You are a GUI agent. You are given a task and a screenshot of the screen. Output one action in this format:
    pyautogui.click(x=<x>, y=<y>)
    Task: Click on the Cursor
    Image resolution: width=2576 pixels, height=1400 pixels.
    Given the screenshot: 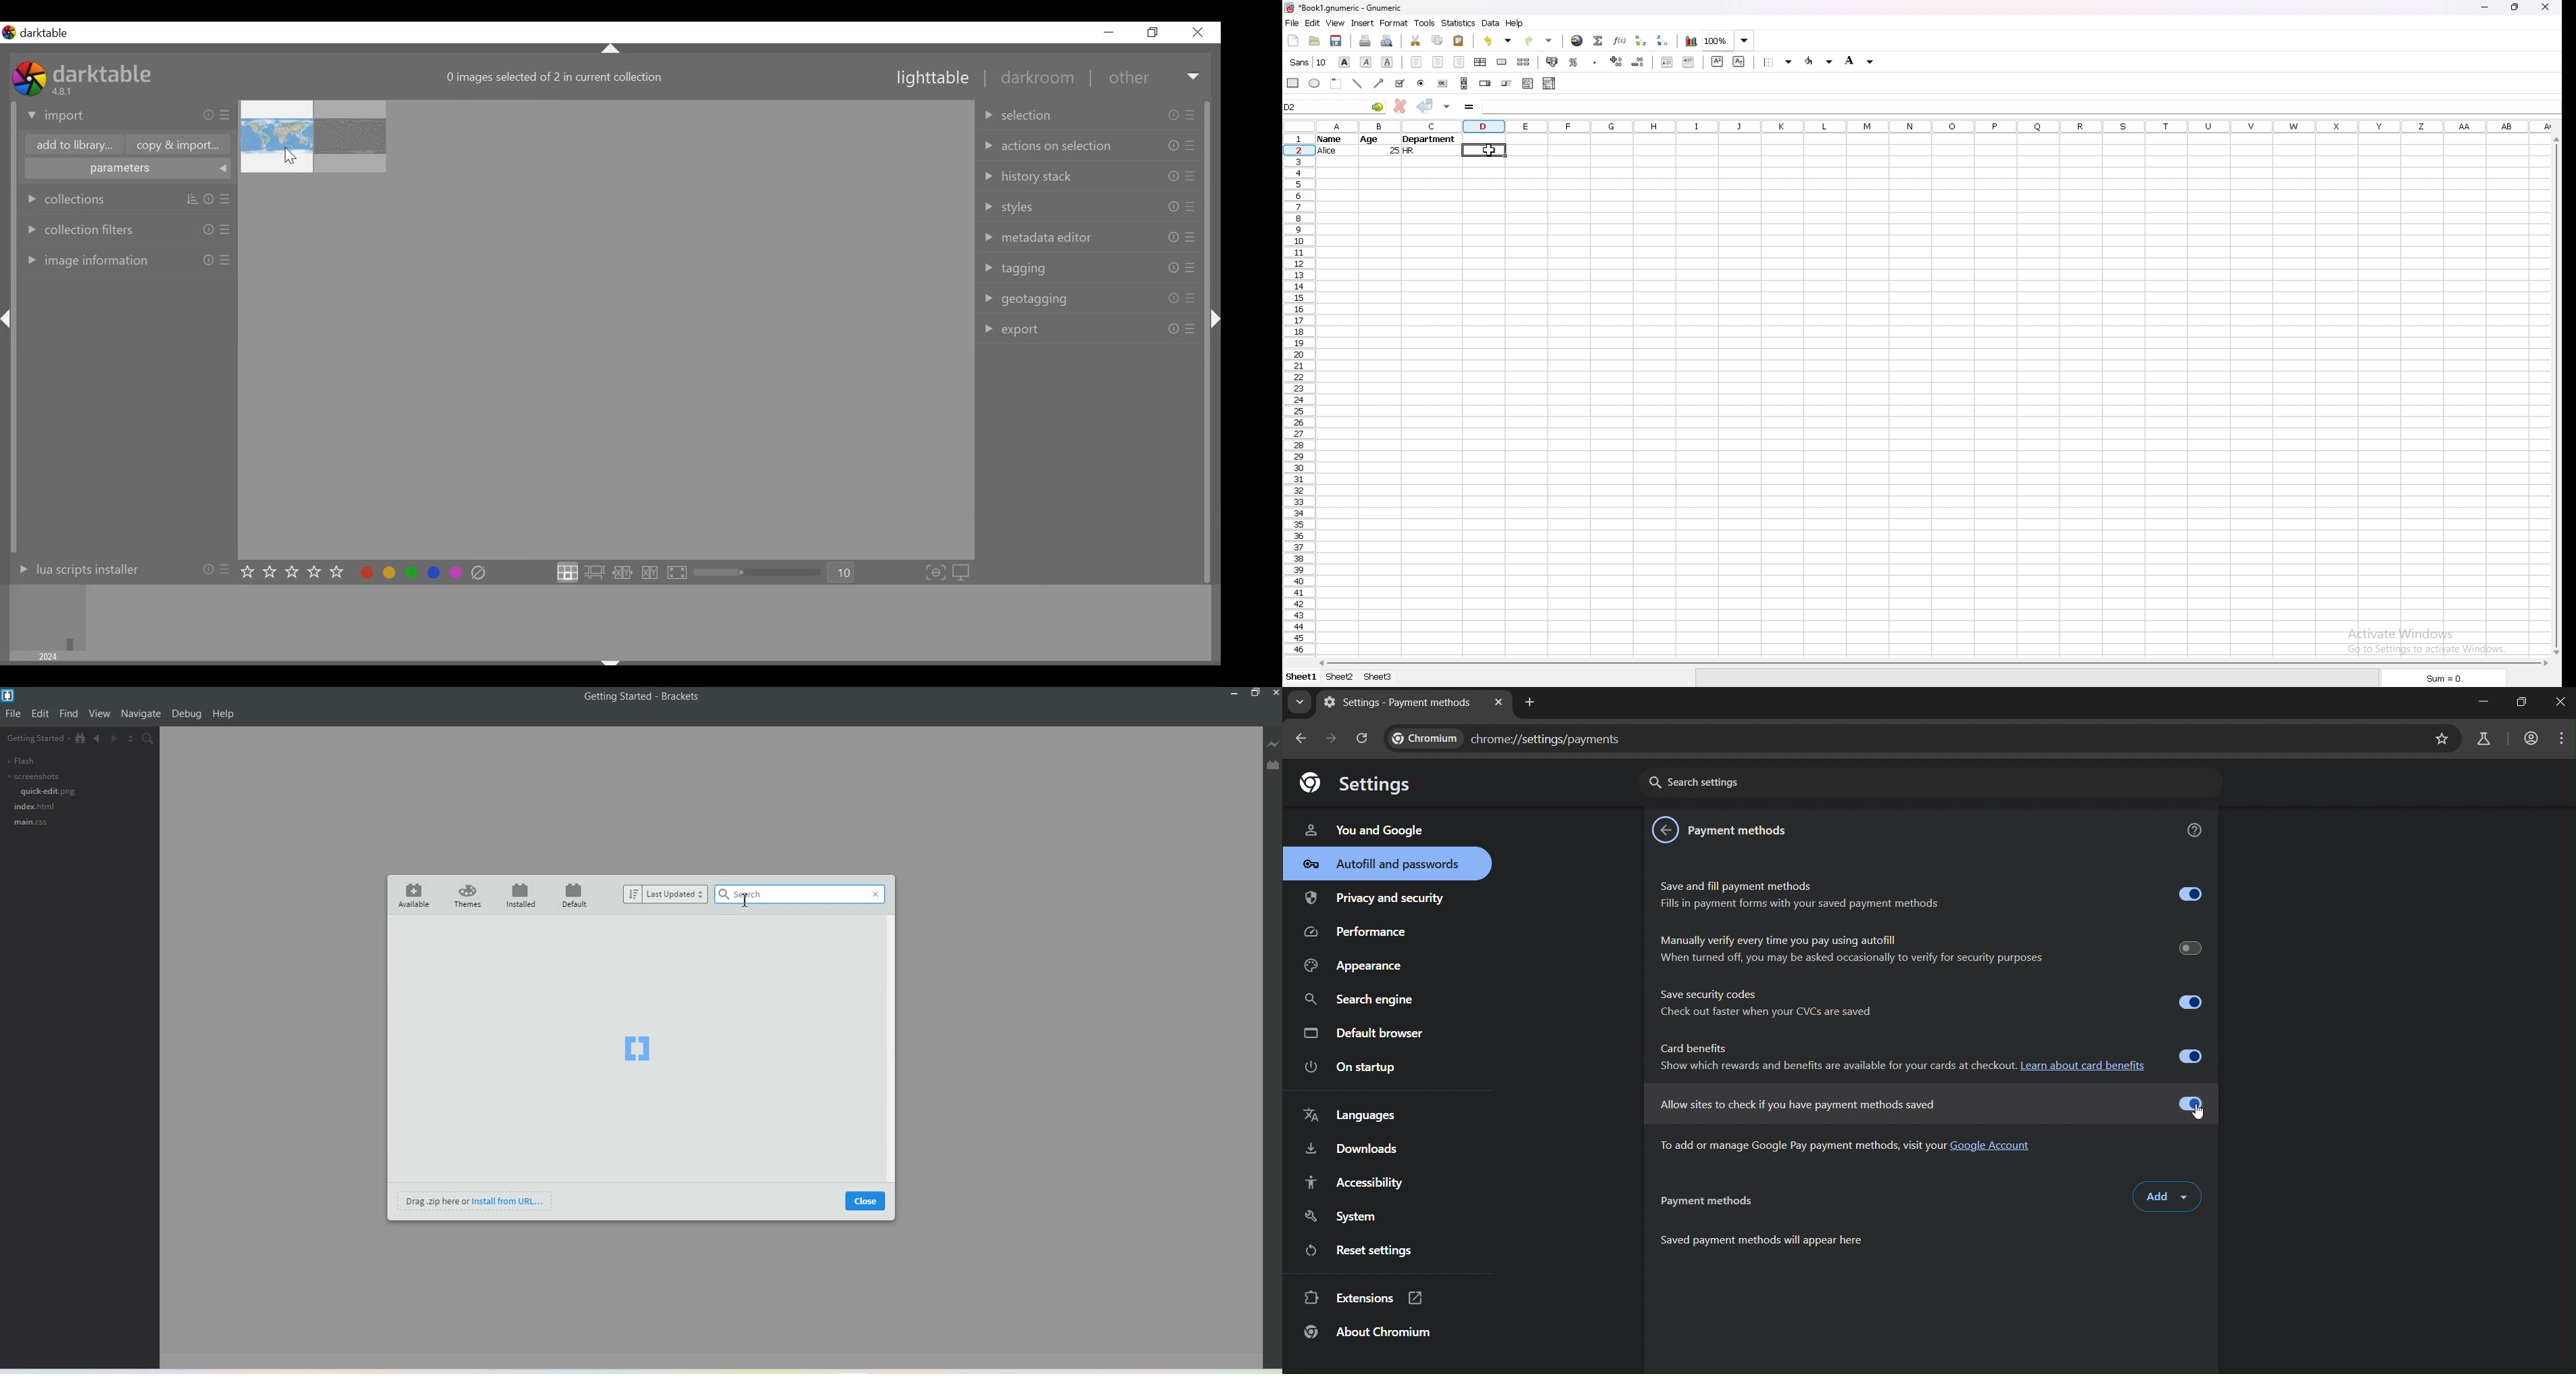 What is the action you would take?
    pyautogui.click(x=291, y=156)
    